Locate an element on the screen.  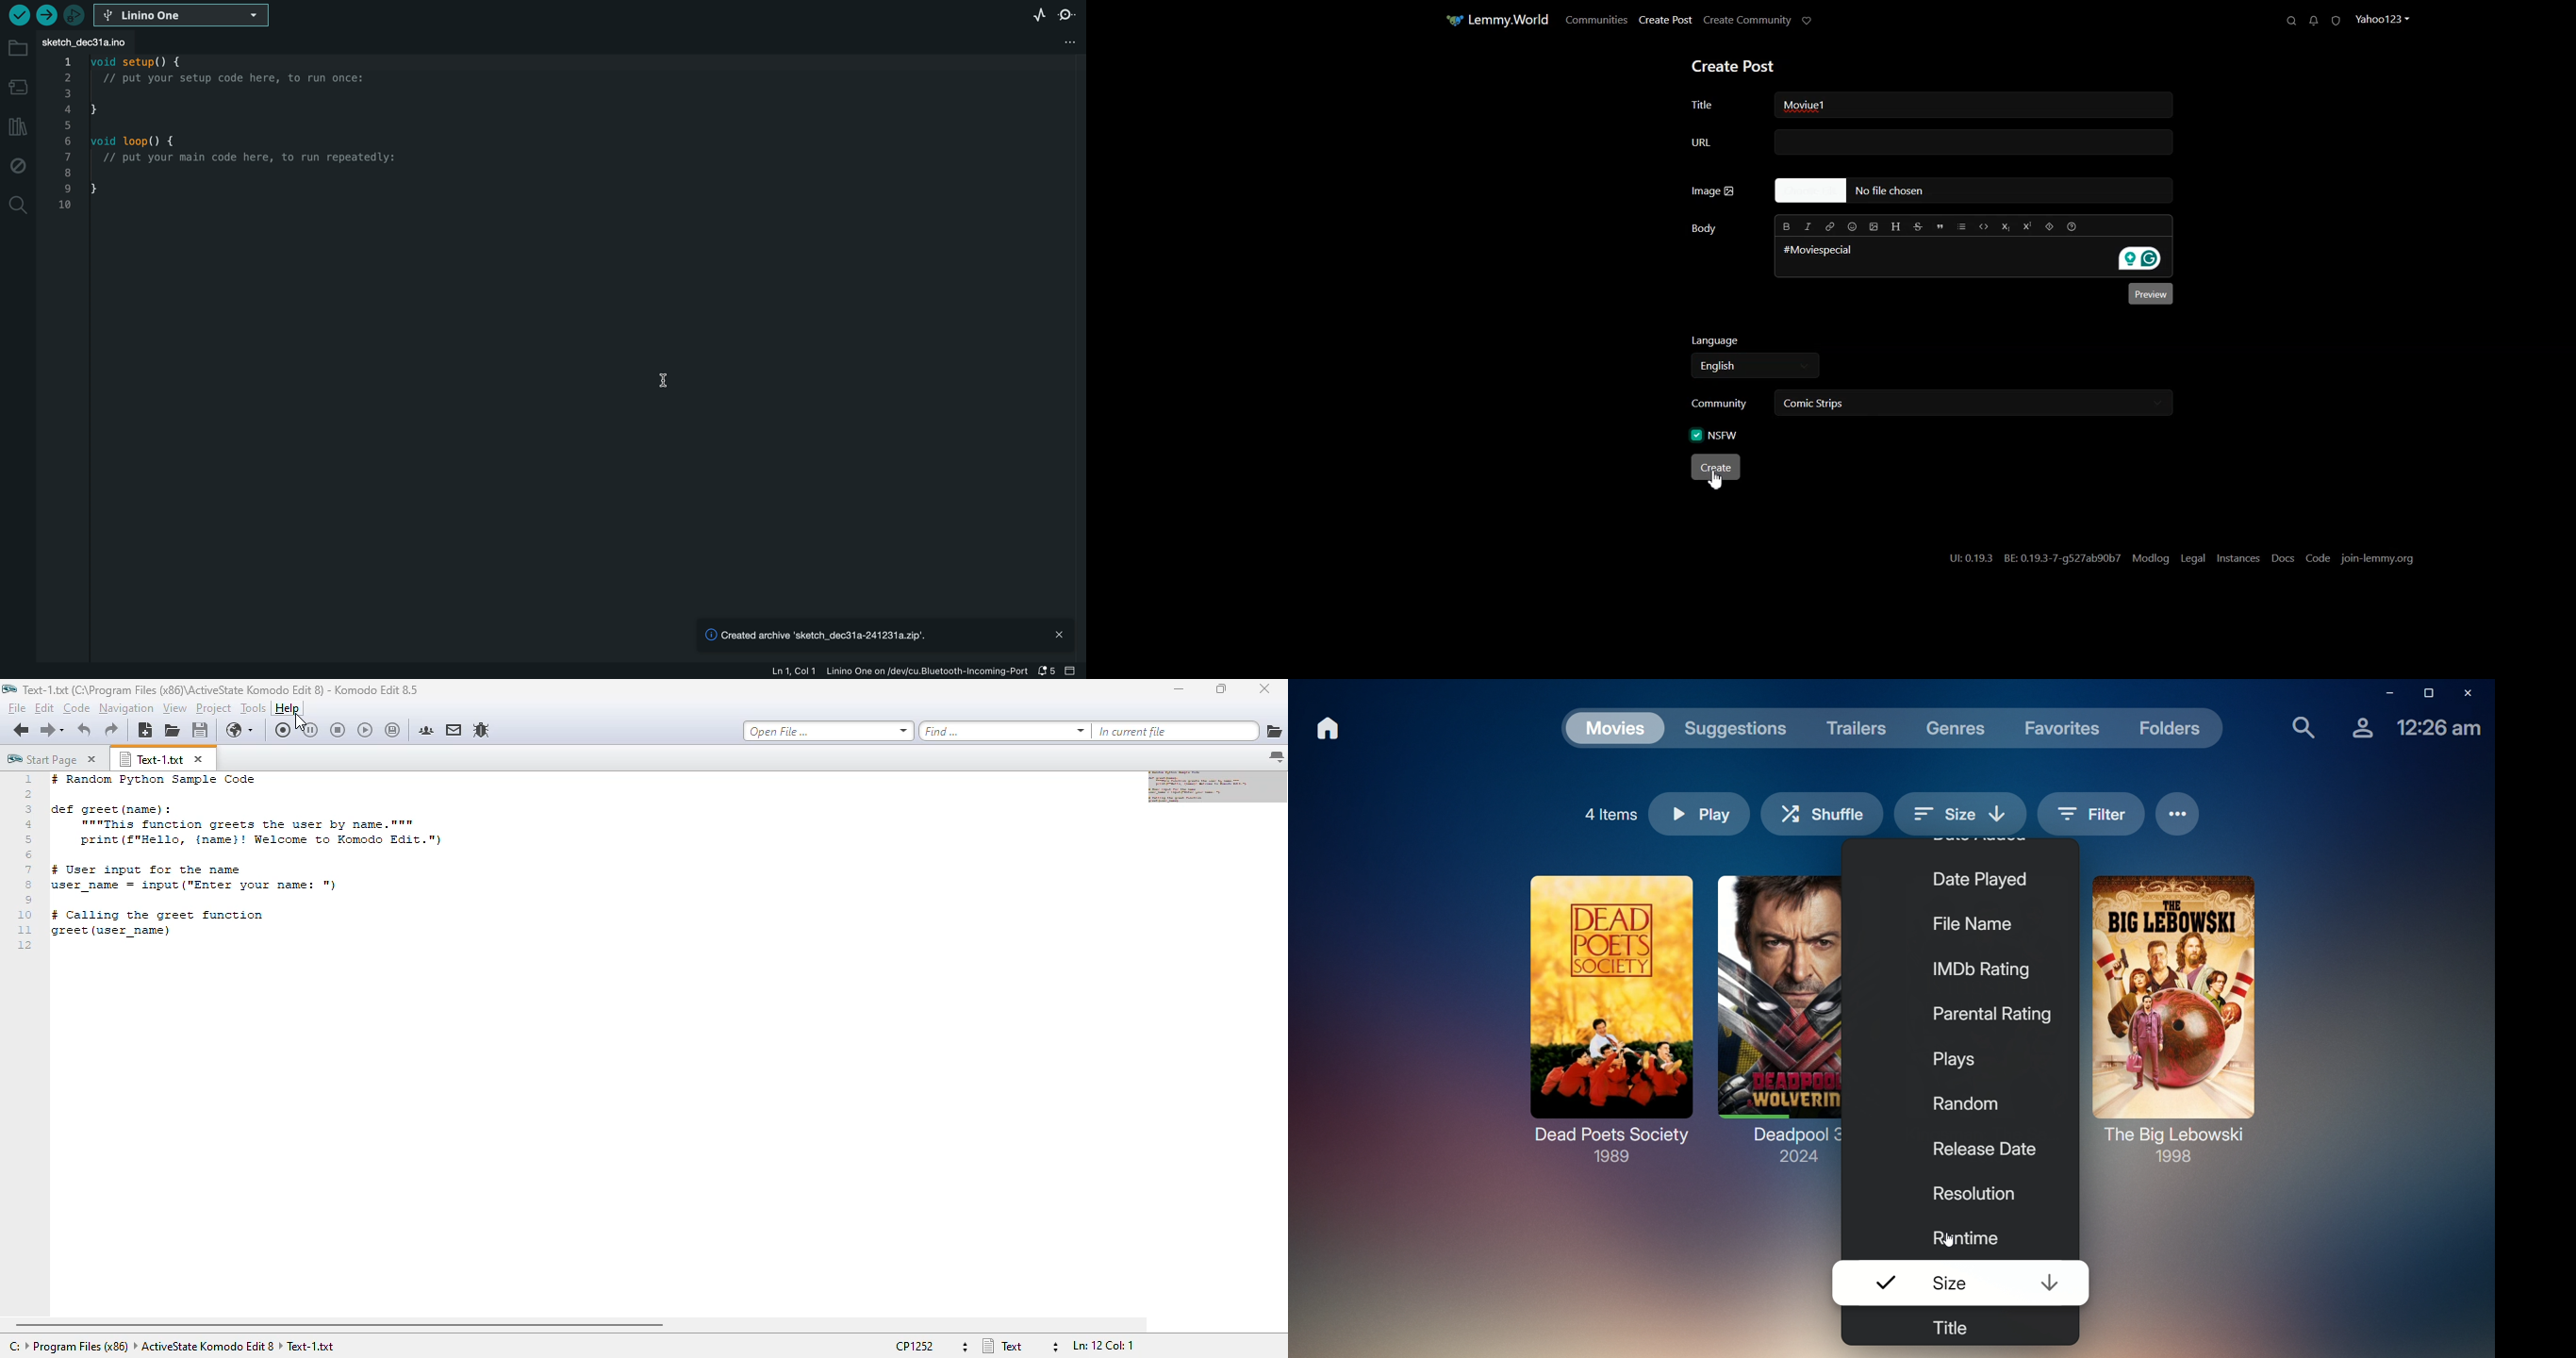
Create is located at coordinates (1717, 468).